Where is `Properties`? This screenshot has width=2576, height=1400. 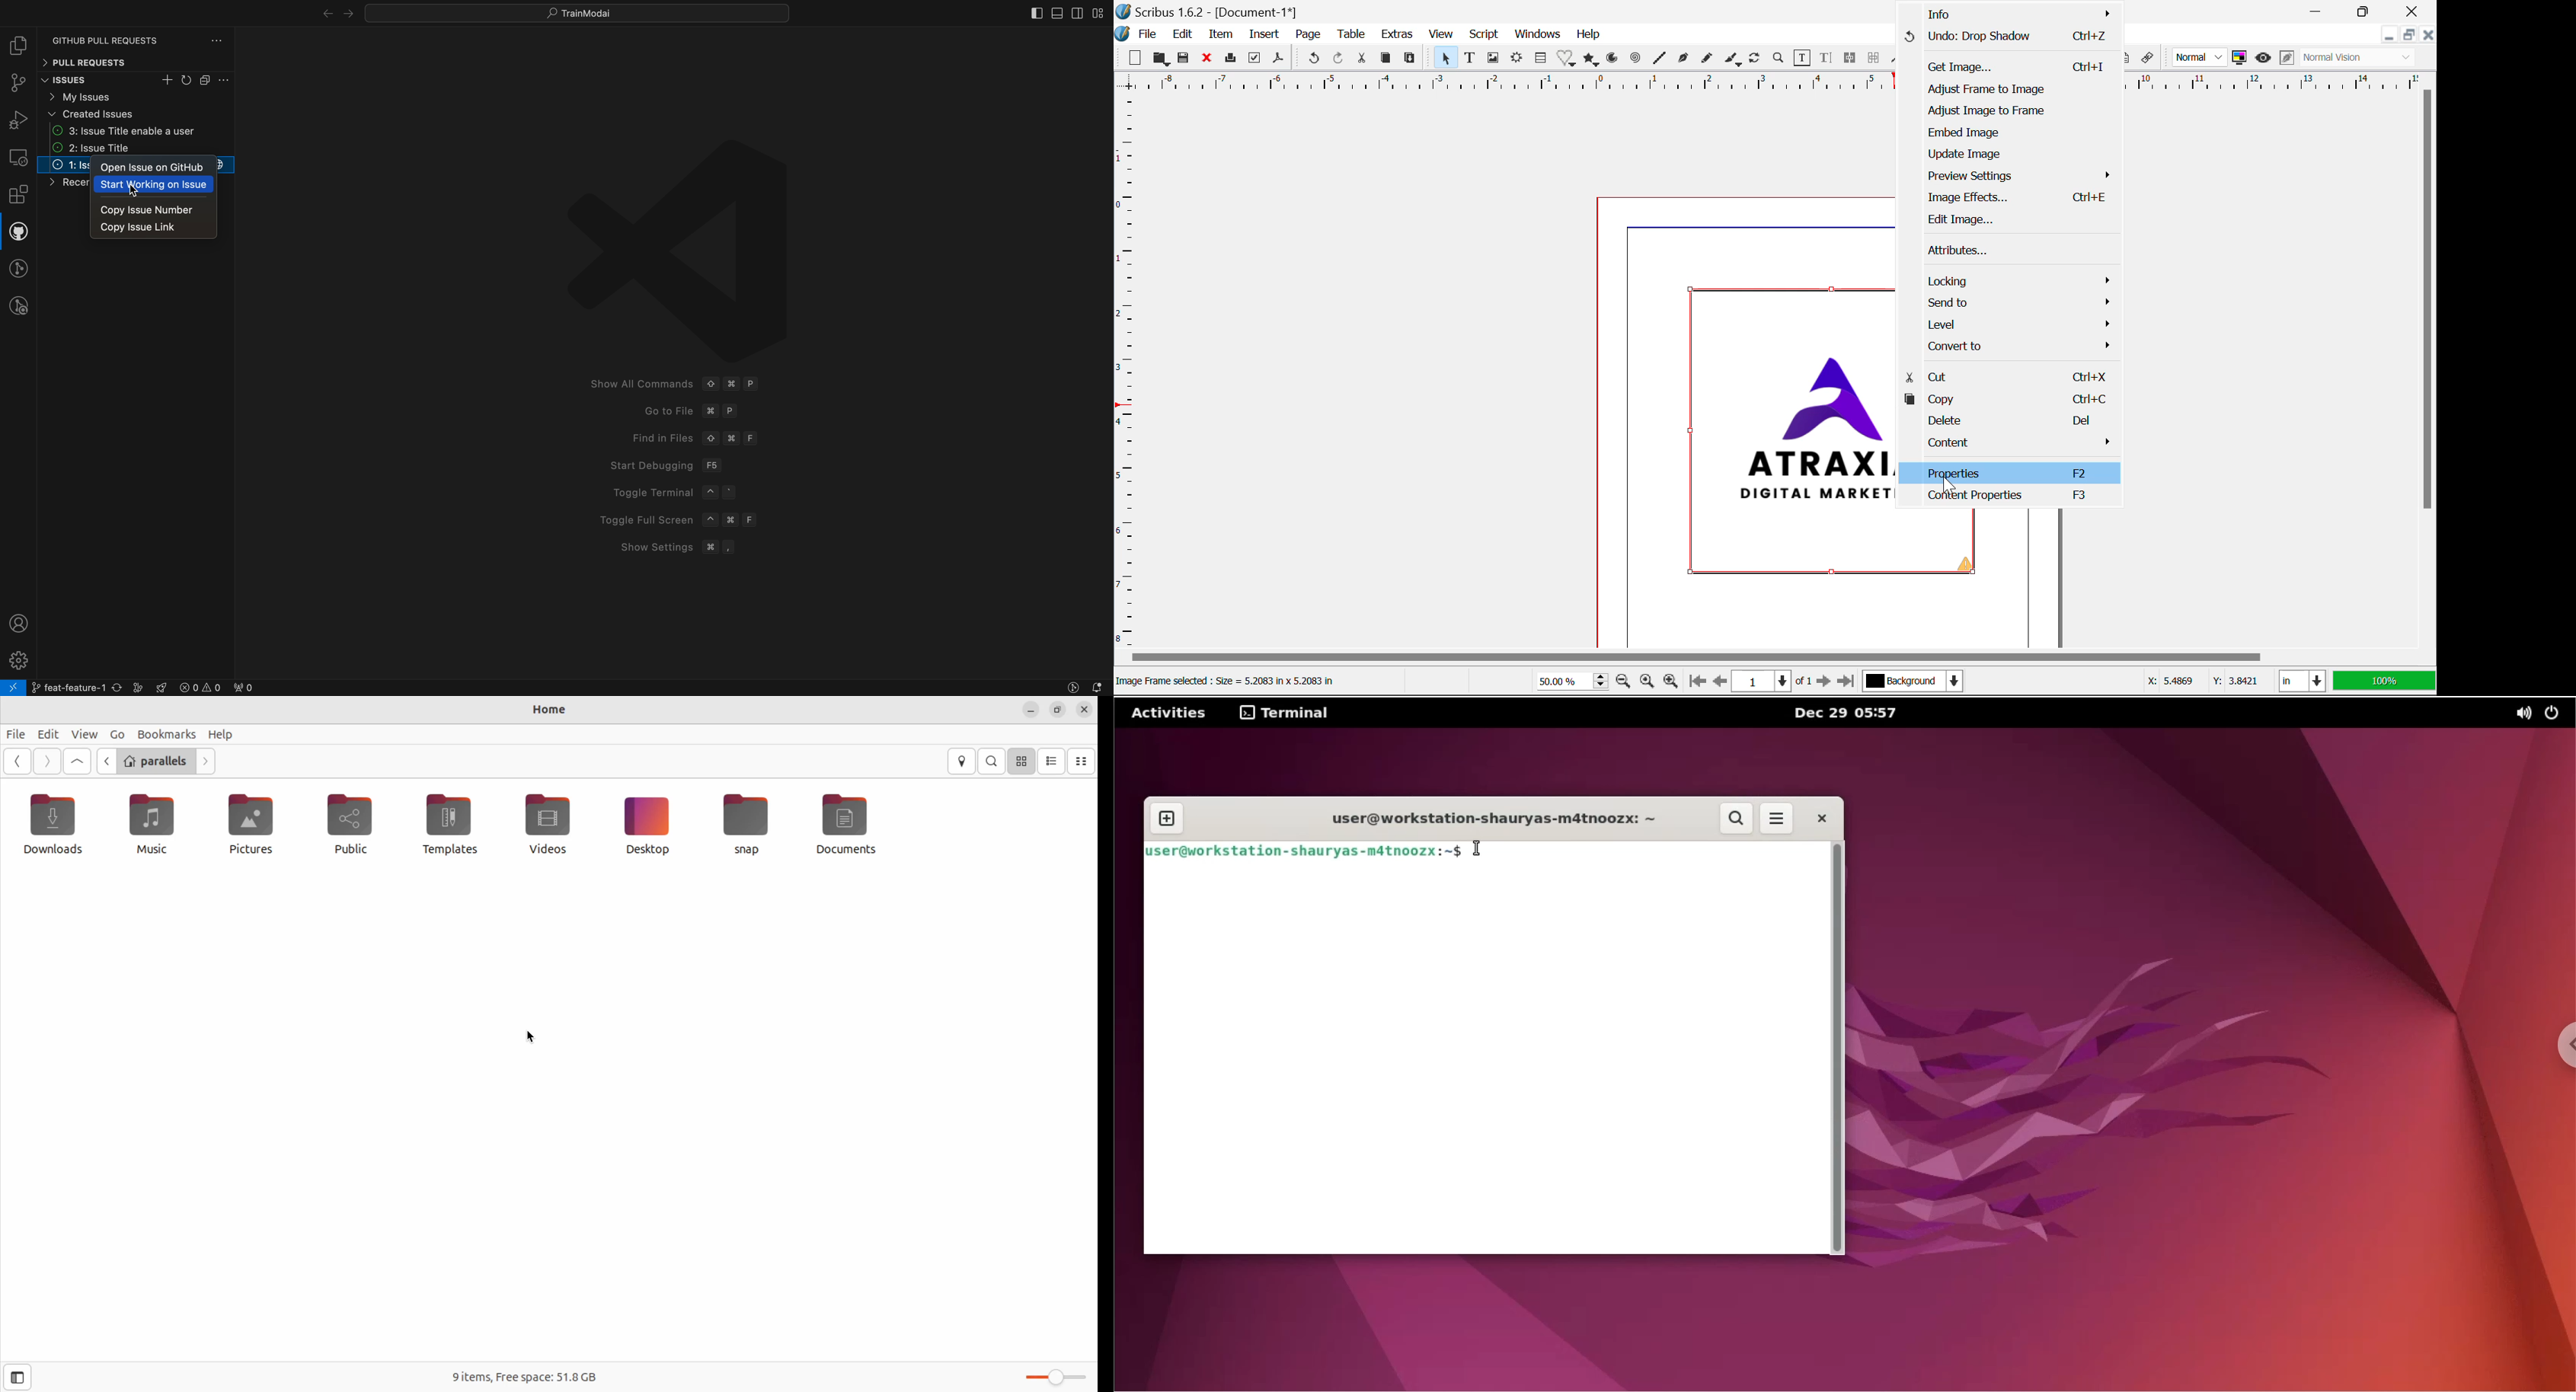 Properties is located at coordinates (2010, 472).